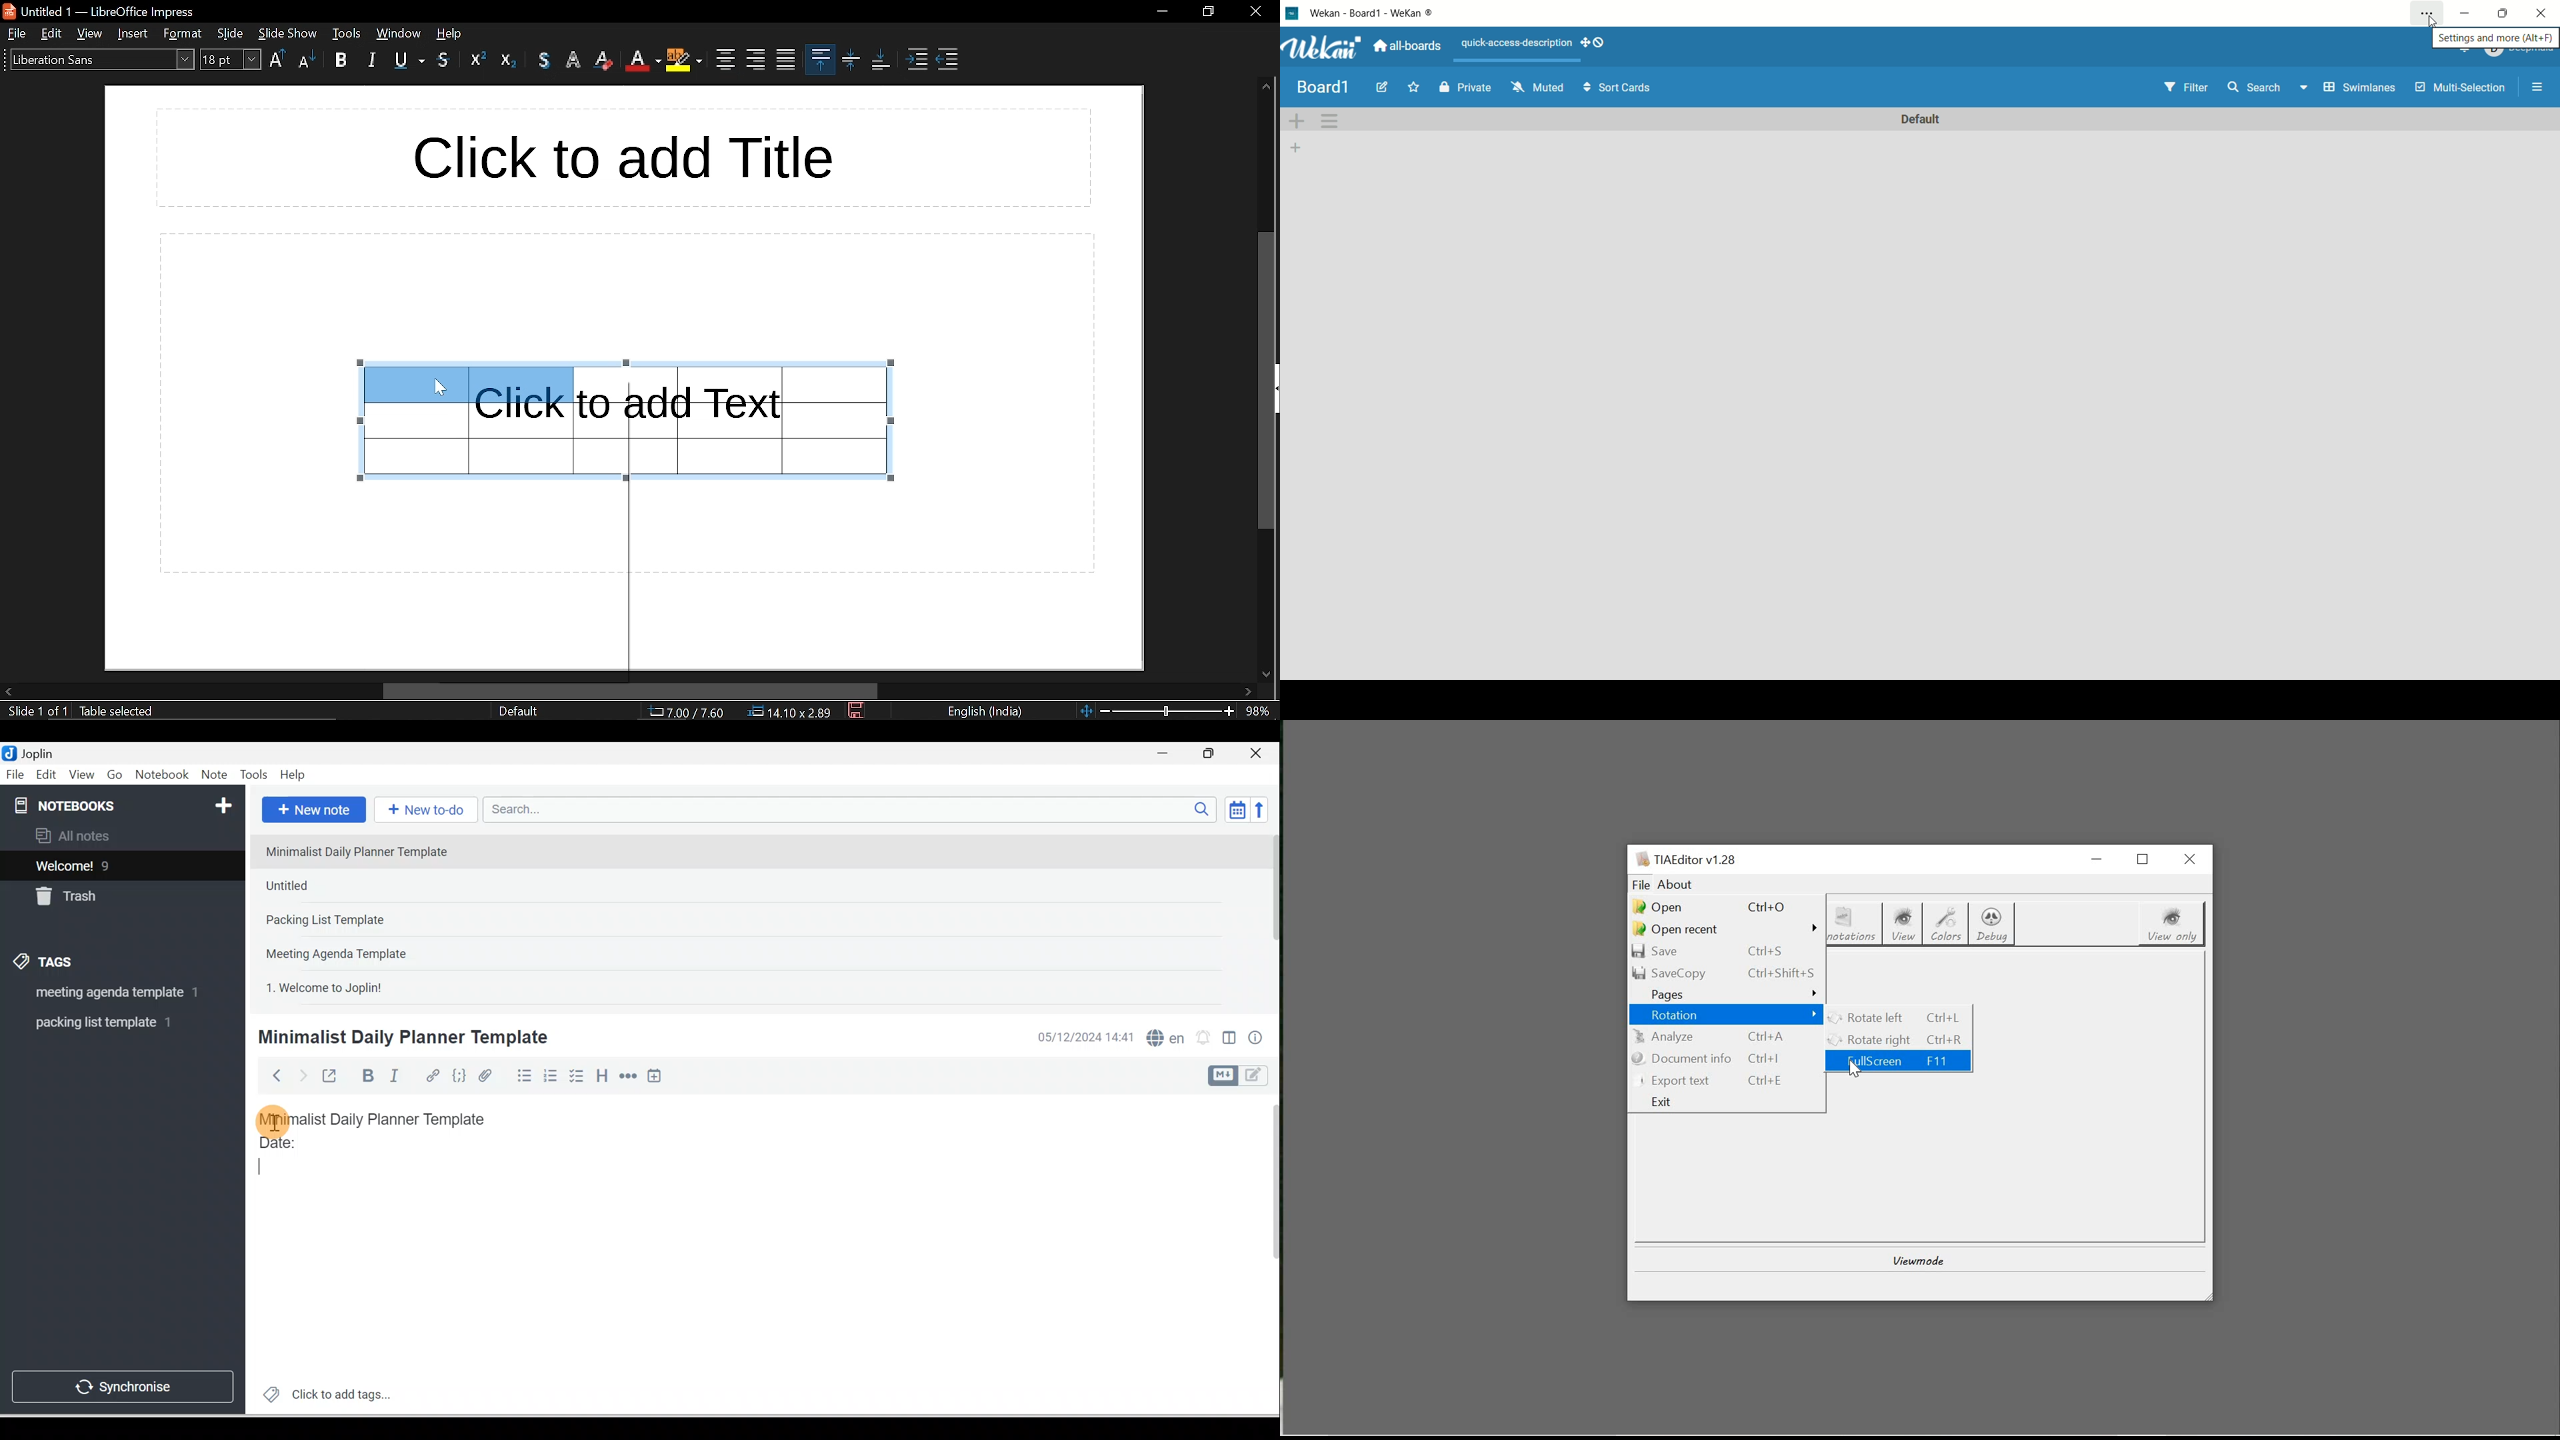  Describe the element at coordinates (851, 61) in the screenshot. I see `center vertically` at that location.